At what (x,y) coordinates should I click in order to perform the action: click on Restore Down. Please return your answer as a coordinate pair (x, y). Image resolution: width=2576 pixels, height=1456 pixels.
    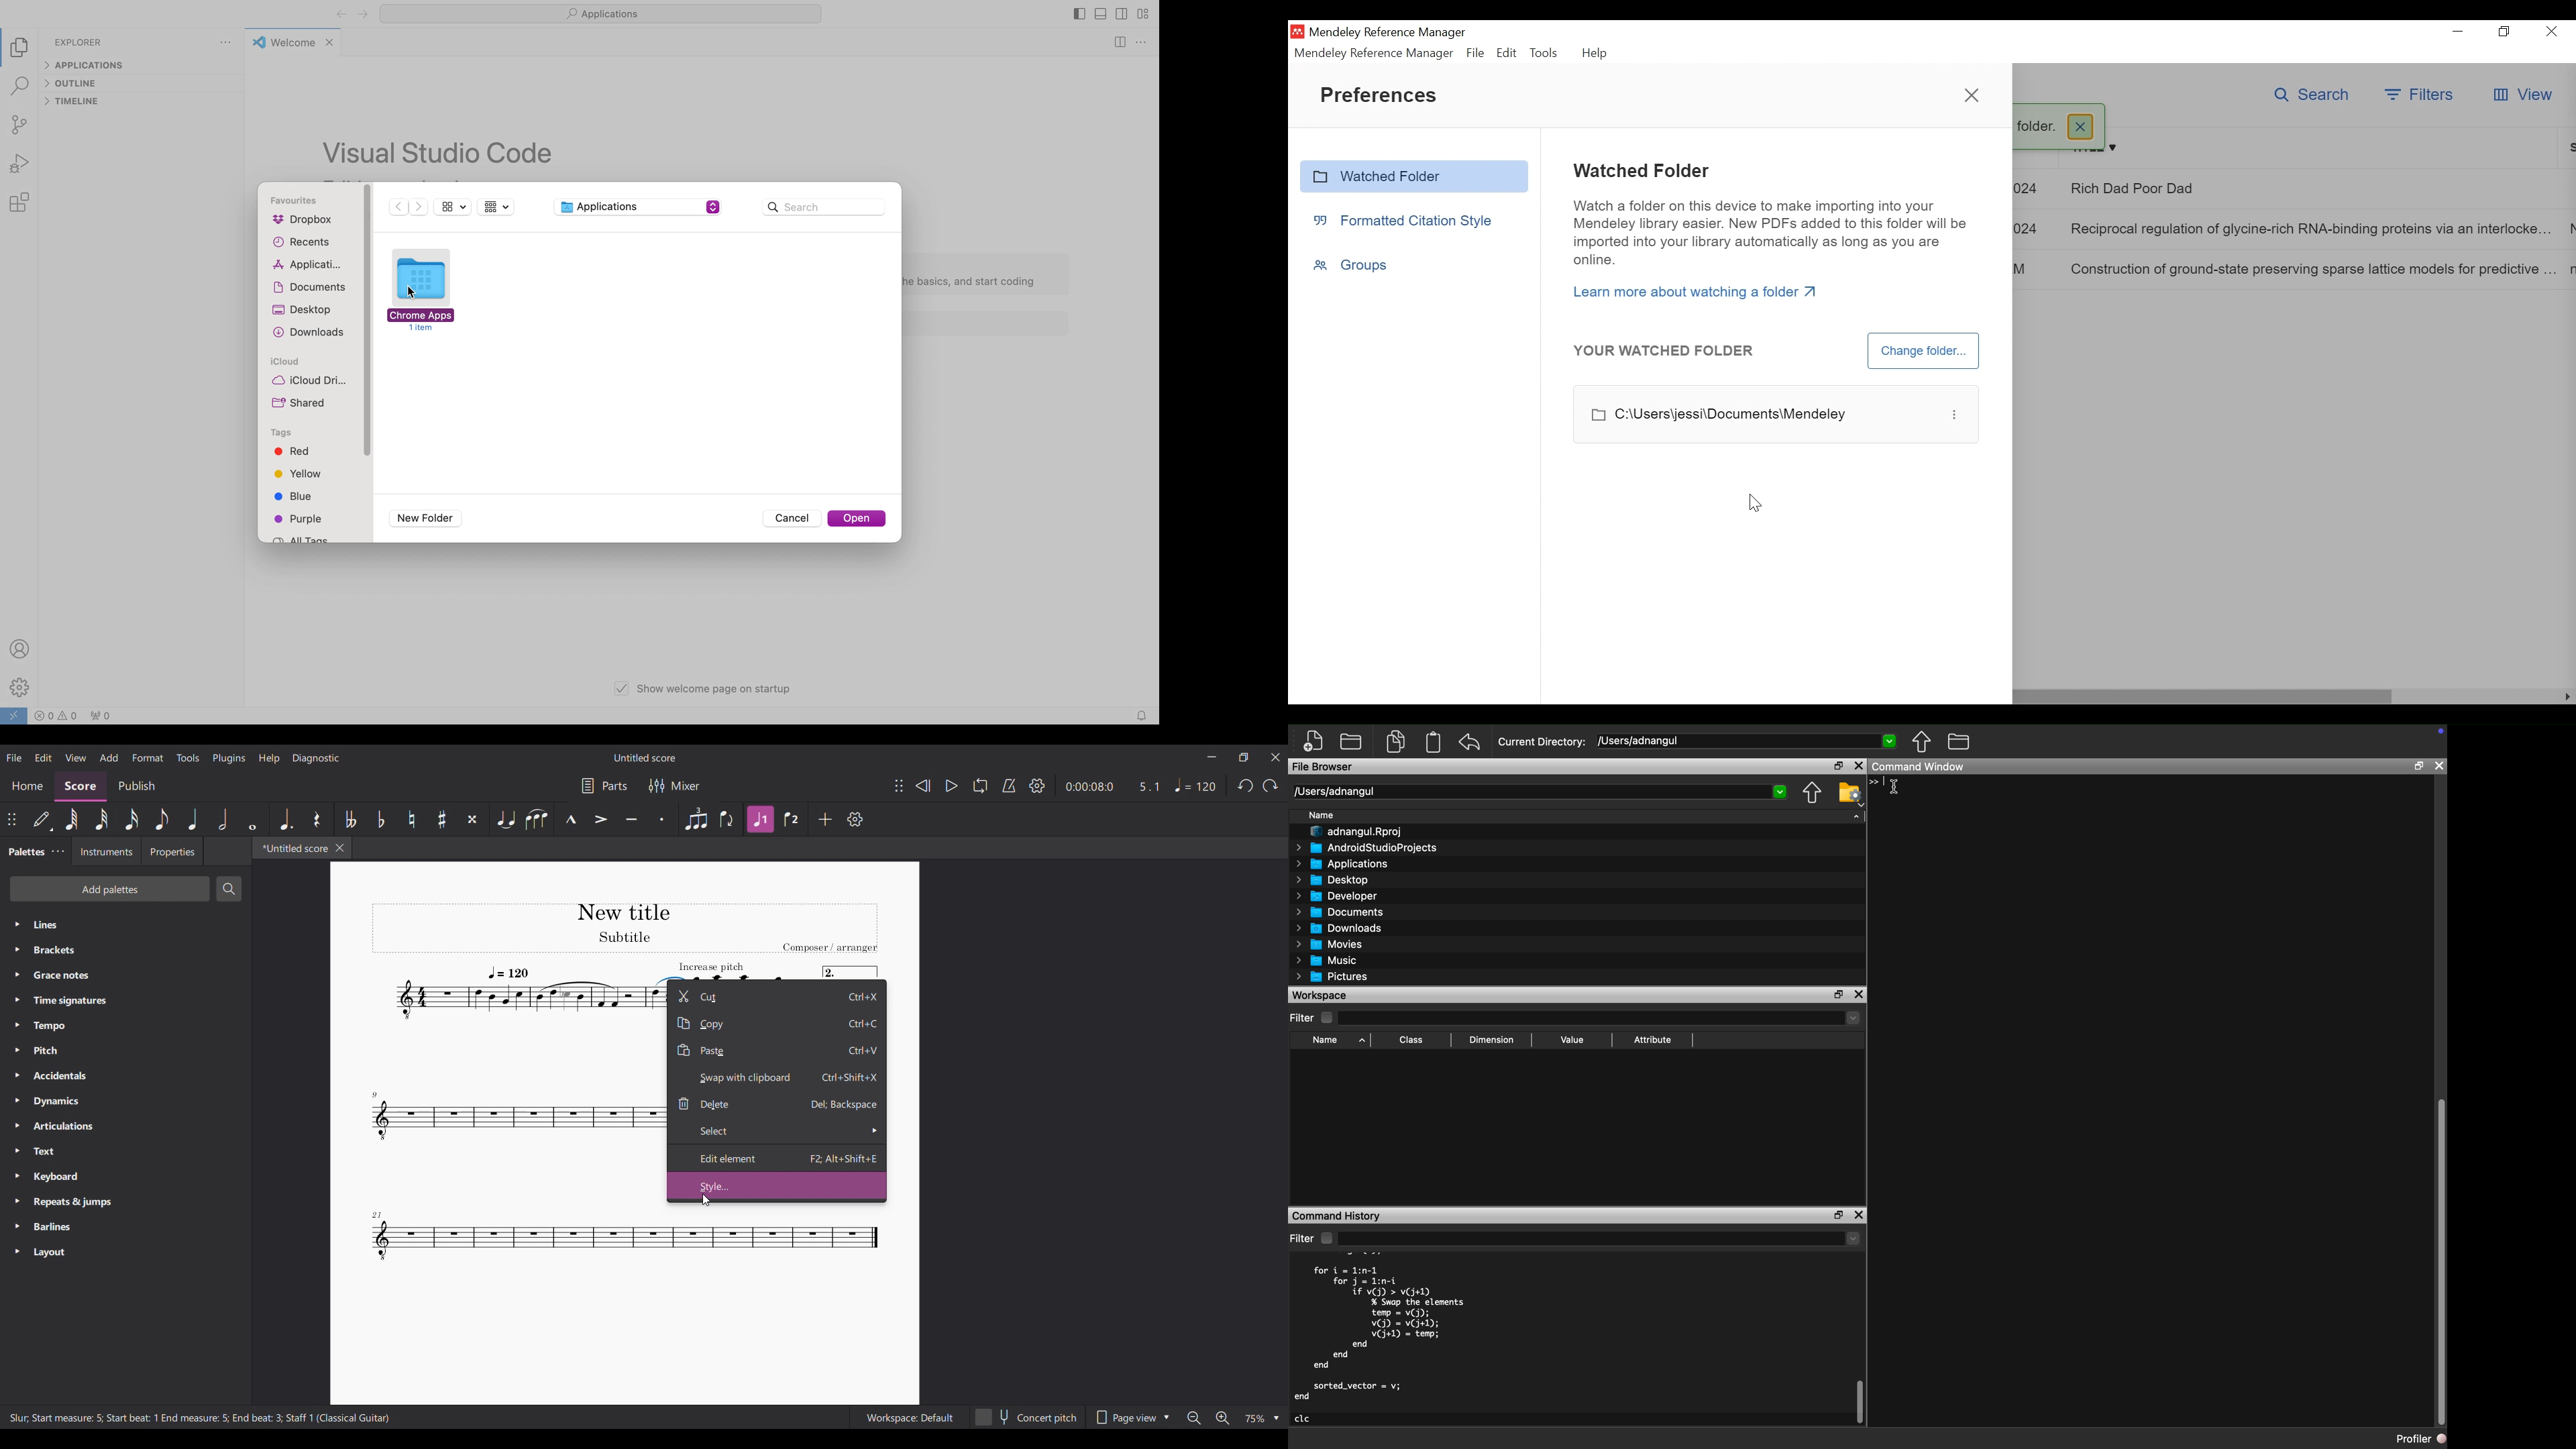
    Looking at the image, I should click on (1839, 995).